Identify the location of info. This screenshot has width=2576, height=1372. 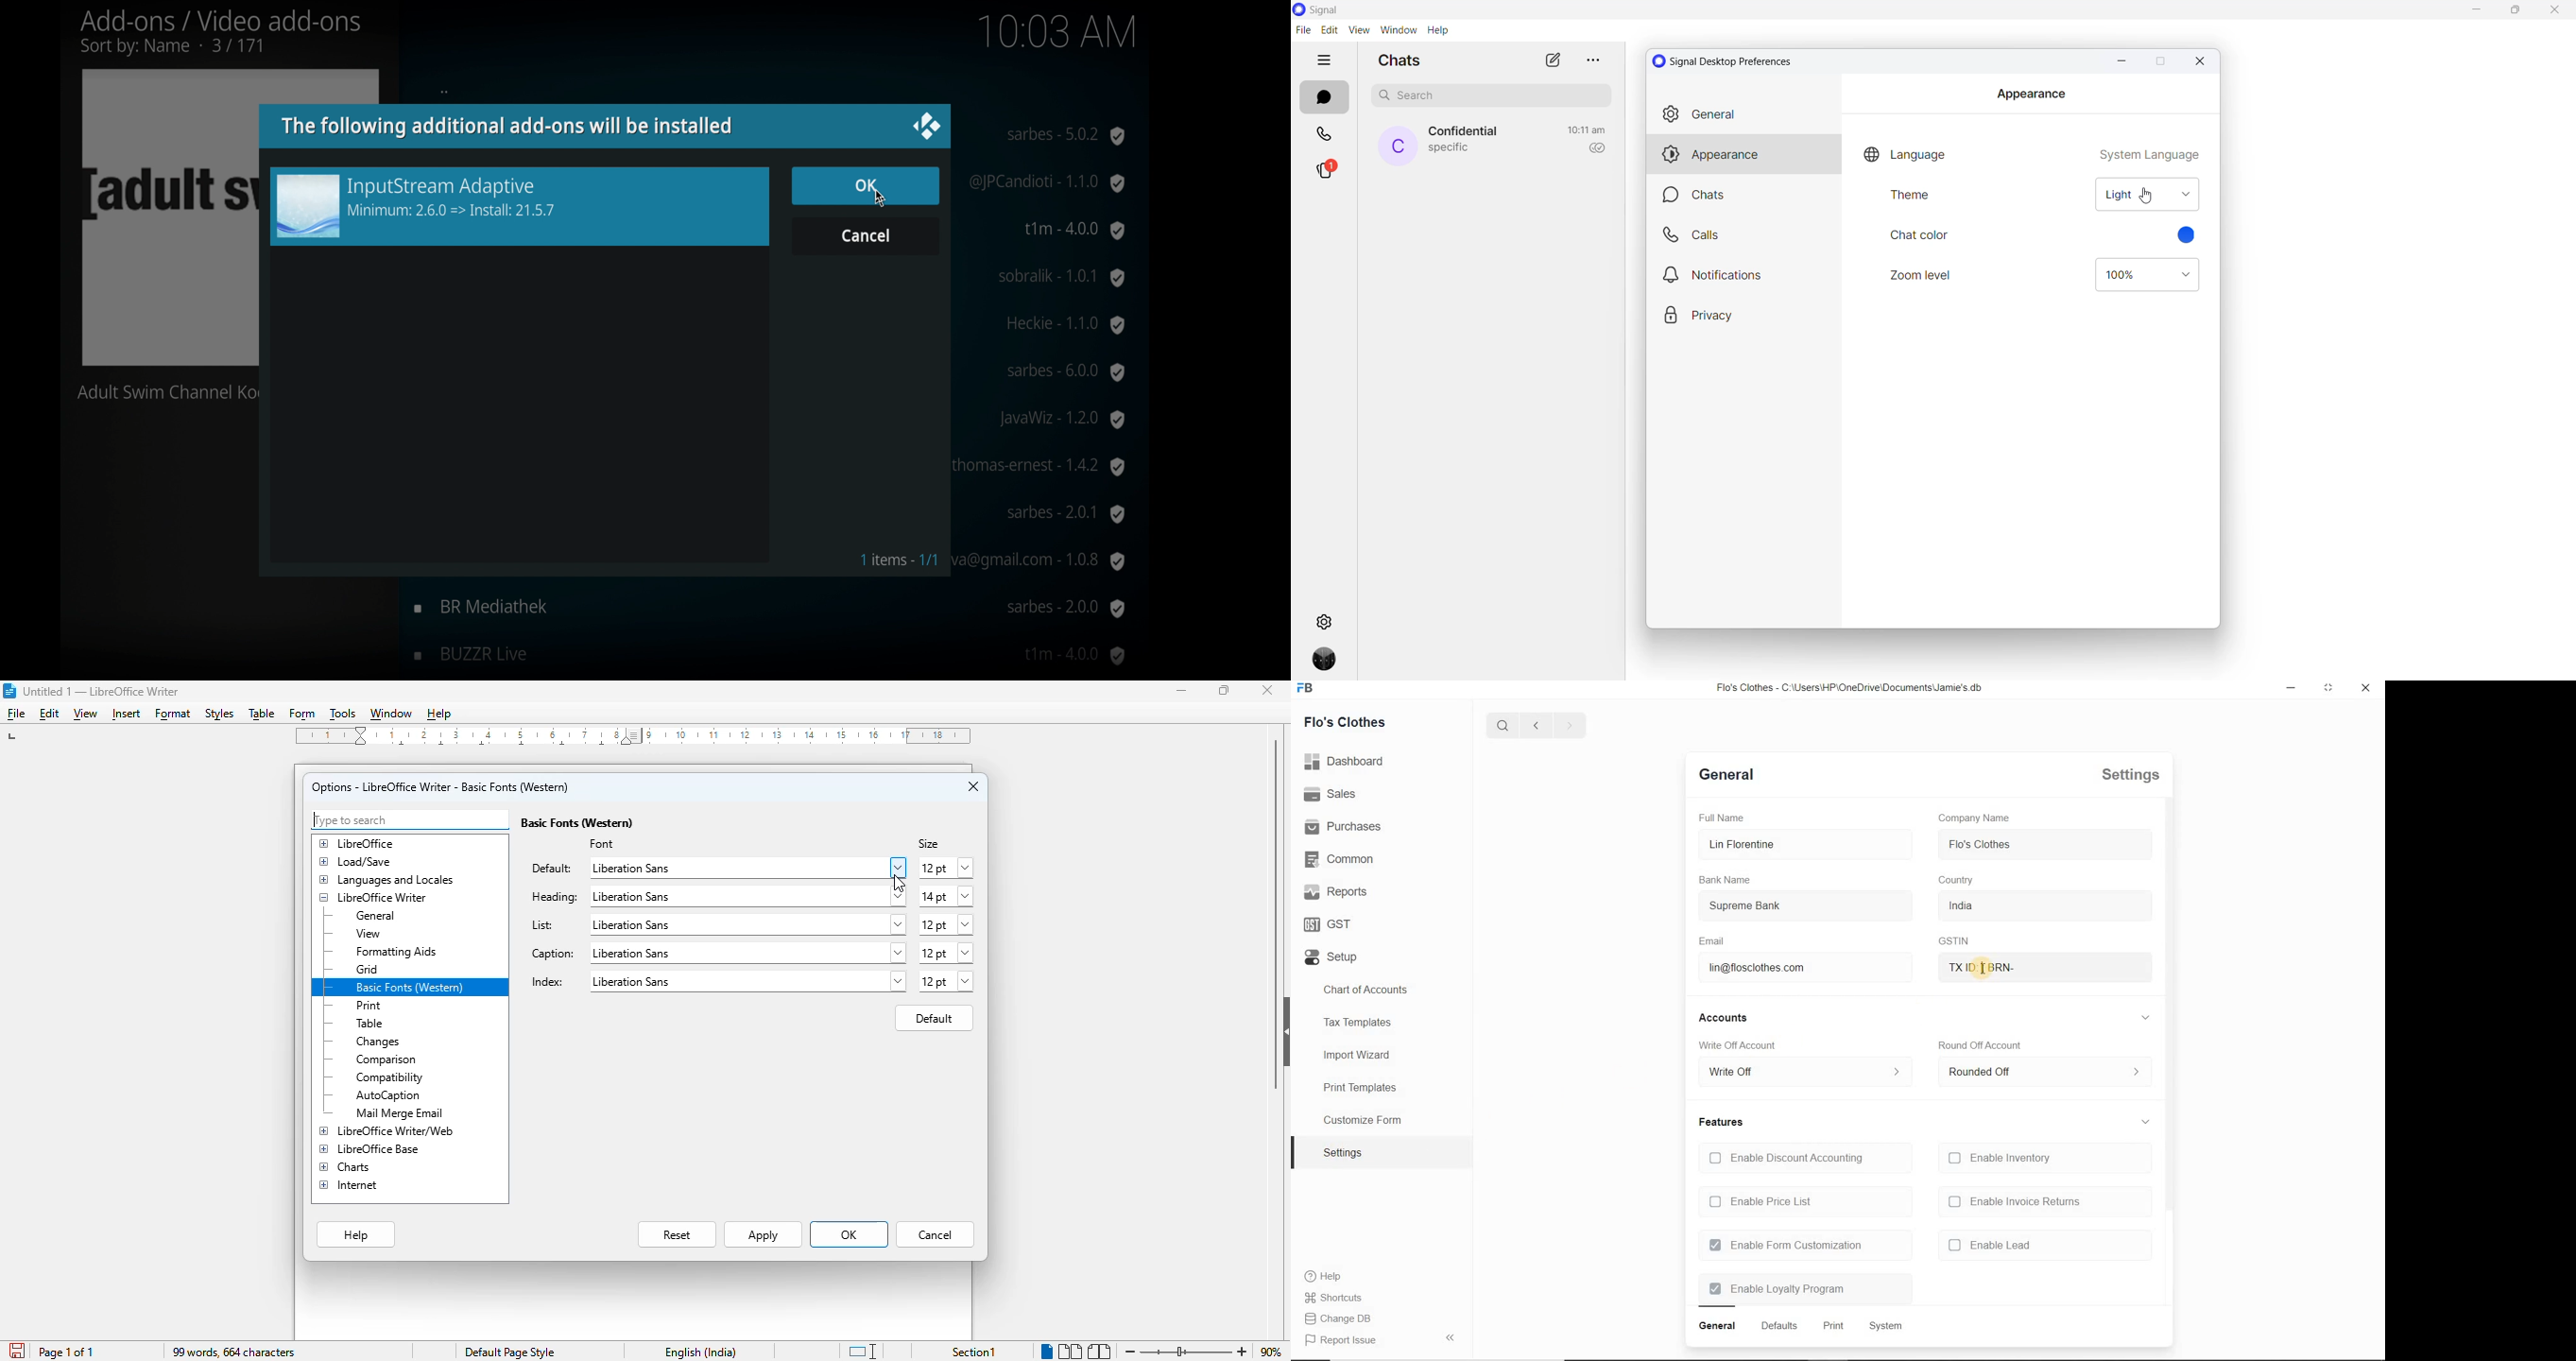
(508, 127).